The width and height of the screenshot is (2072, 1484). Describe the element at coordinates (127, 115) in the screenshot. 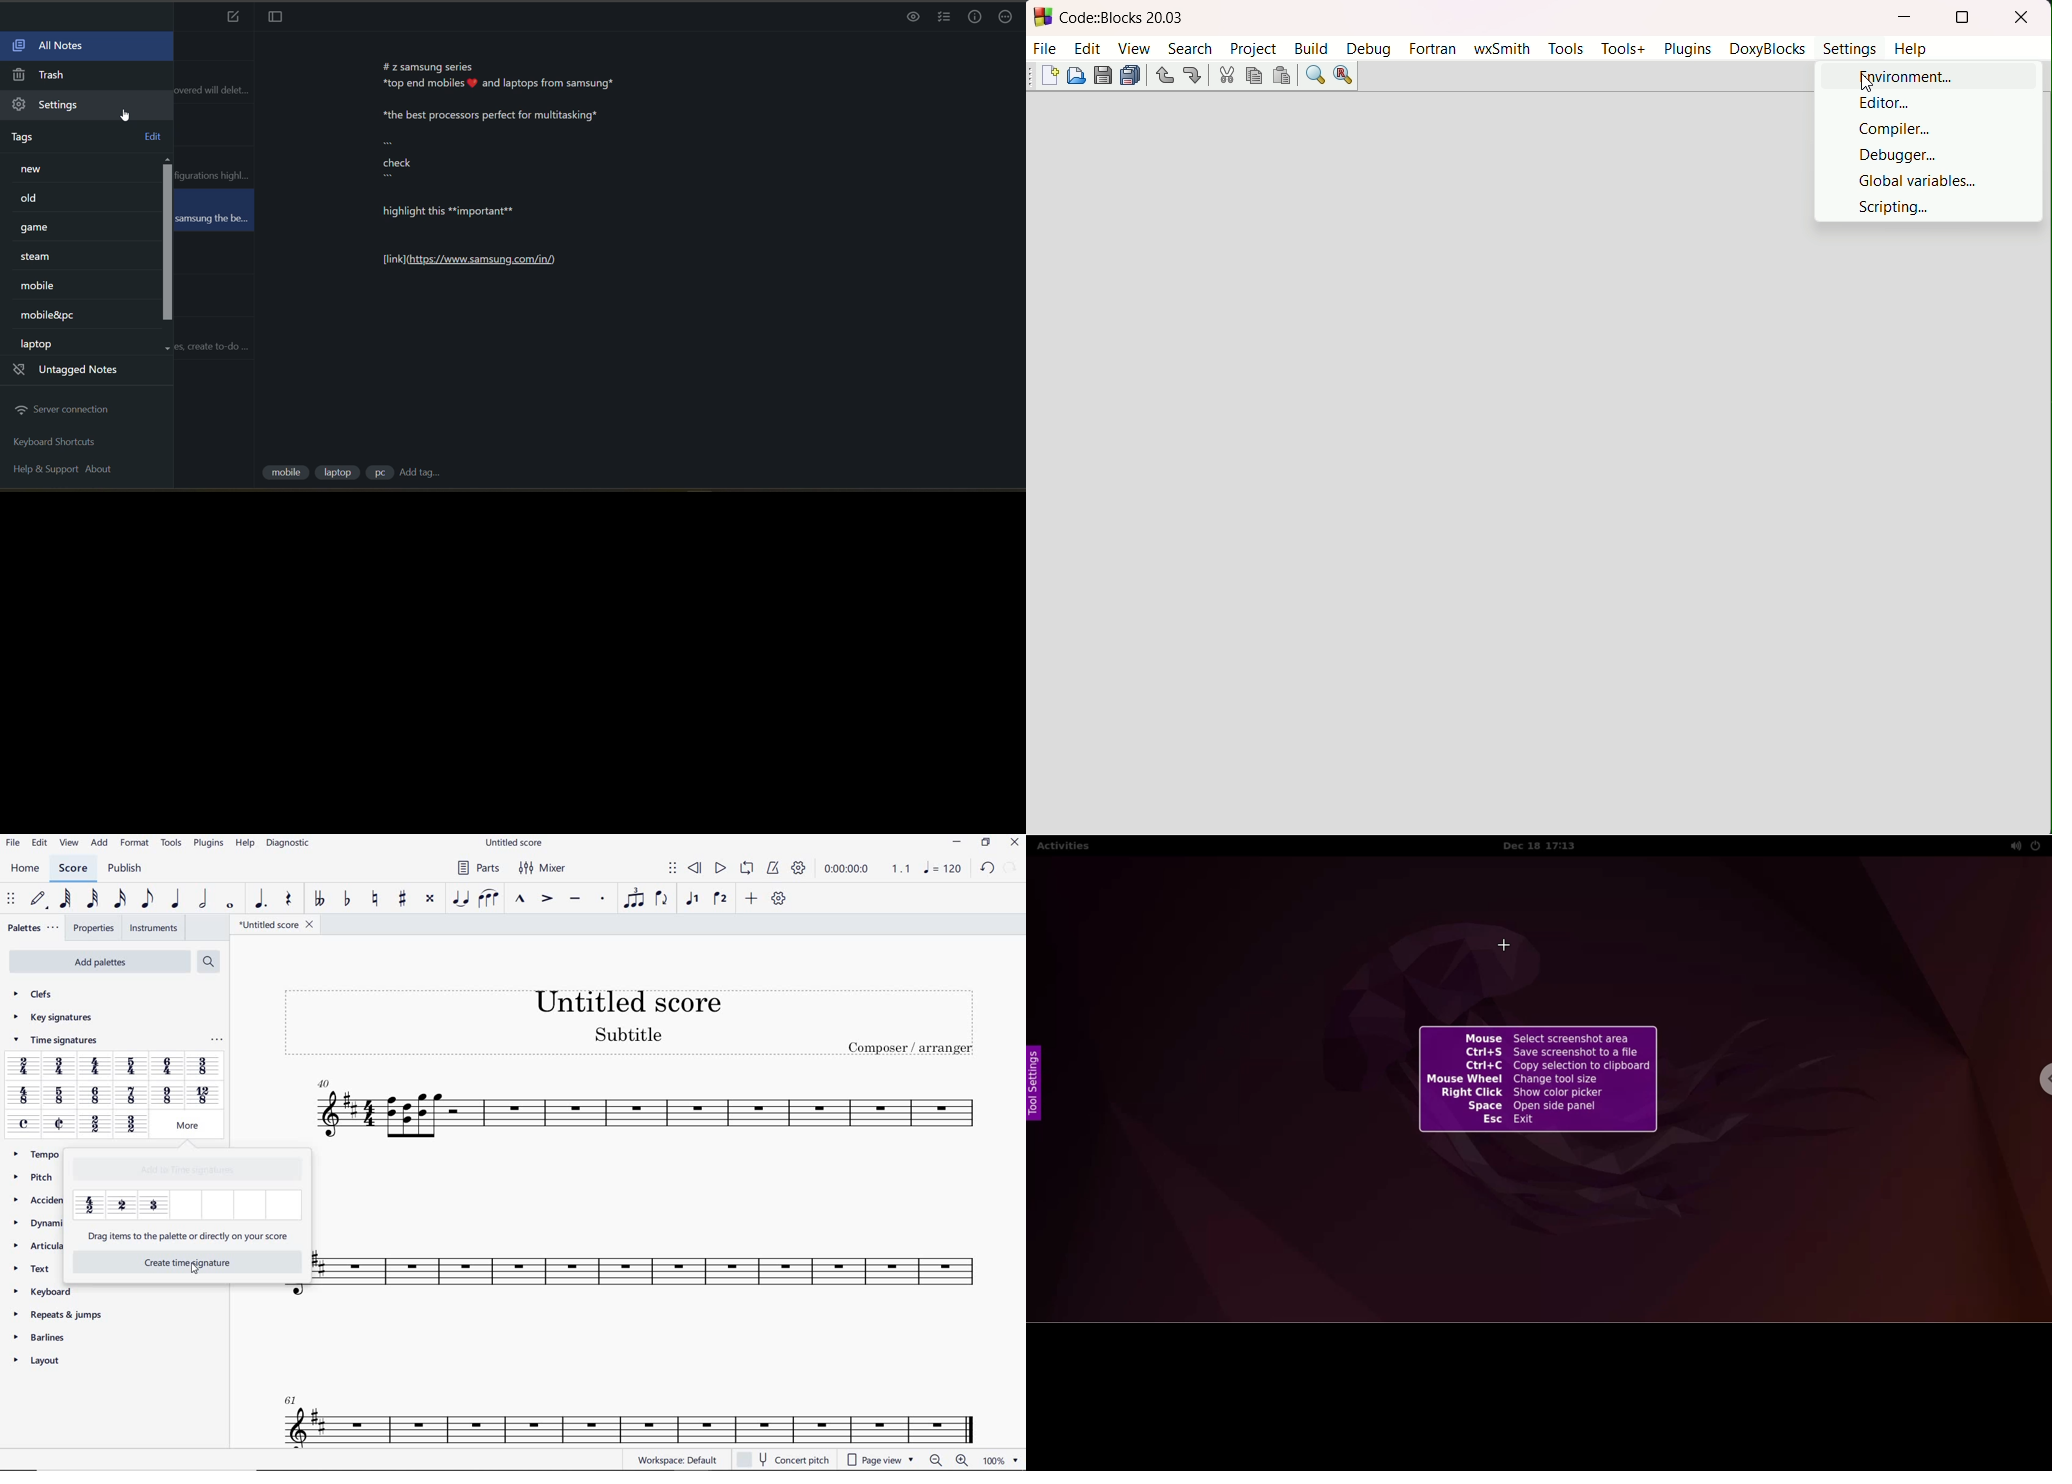

I see `cursor` at that location.